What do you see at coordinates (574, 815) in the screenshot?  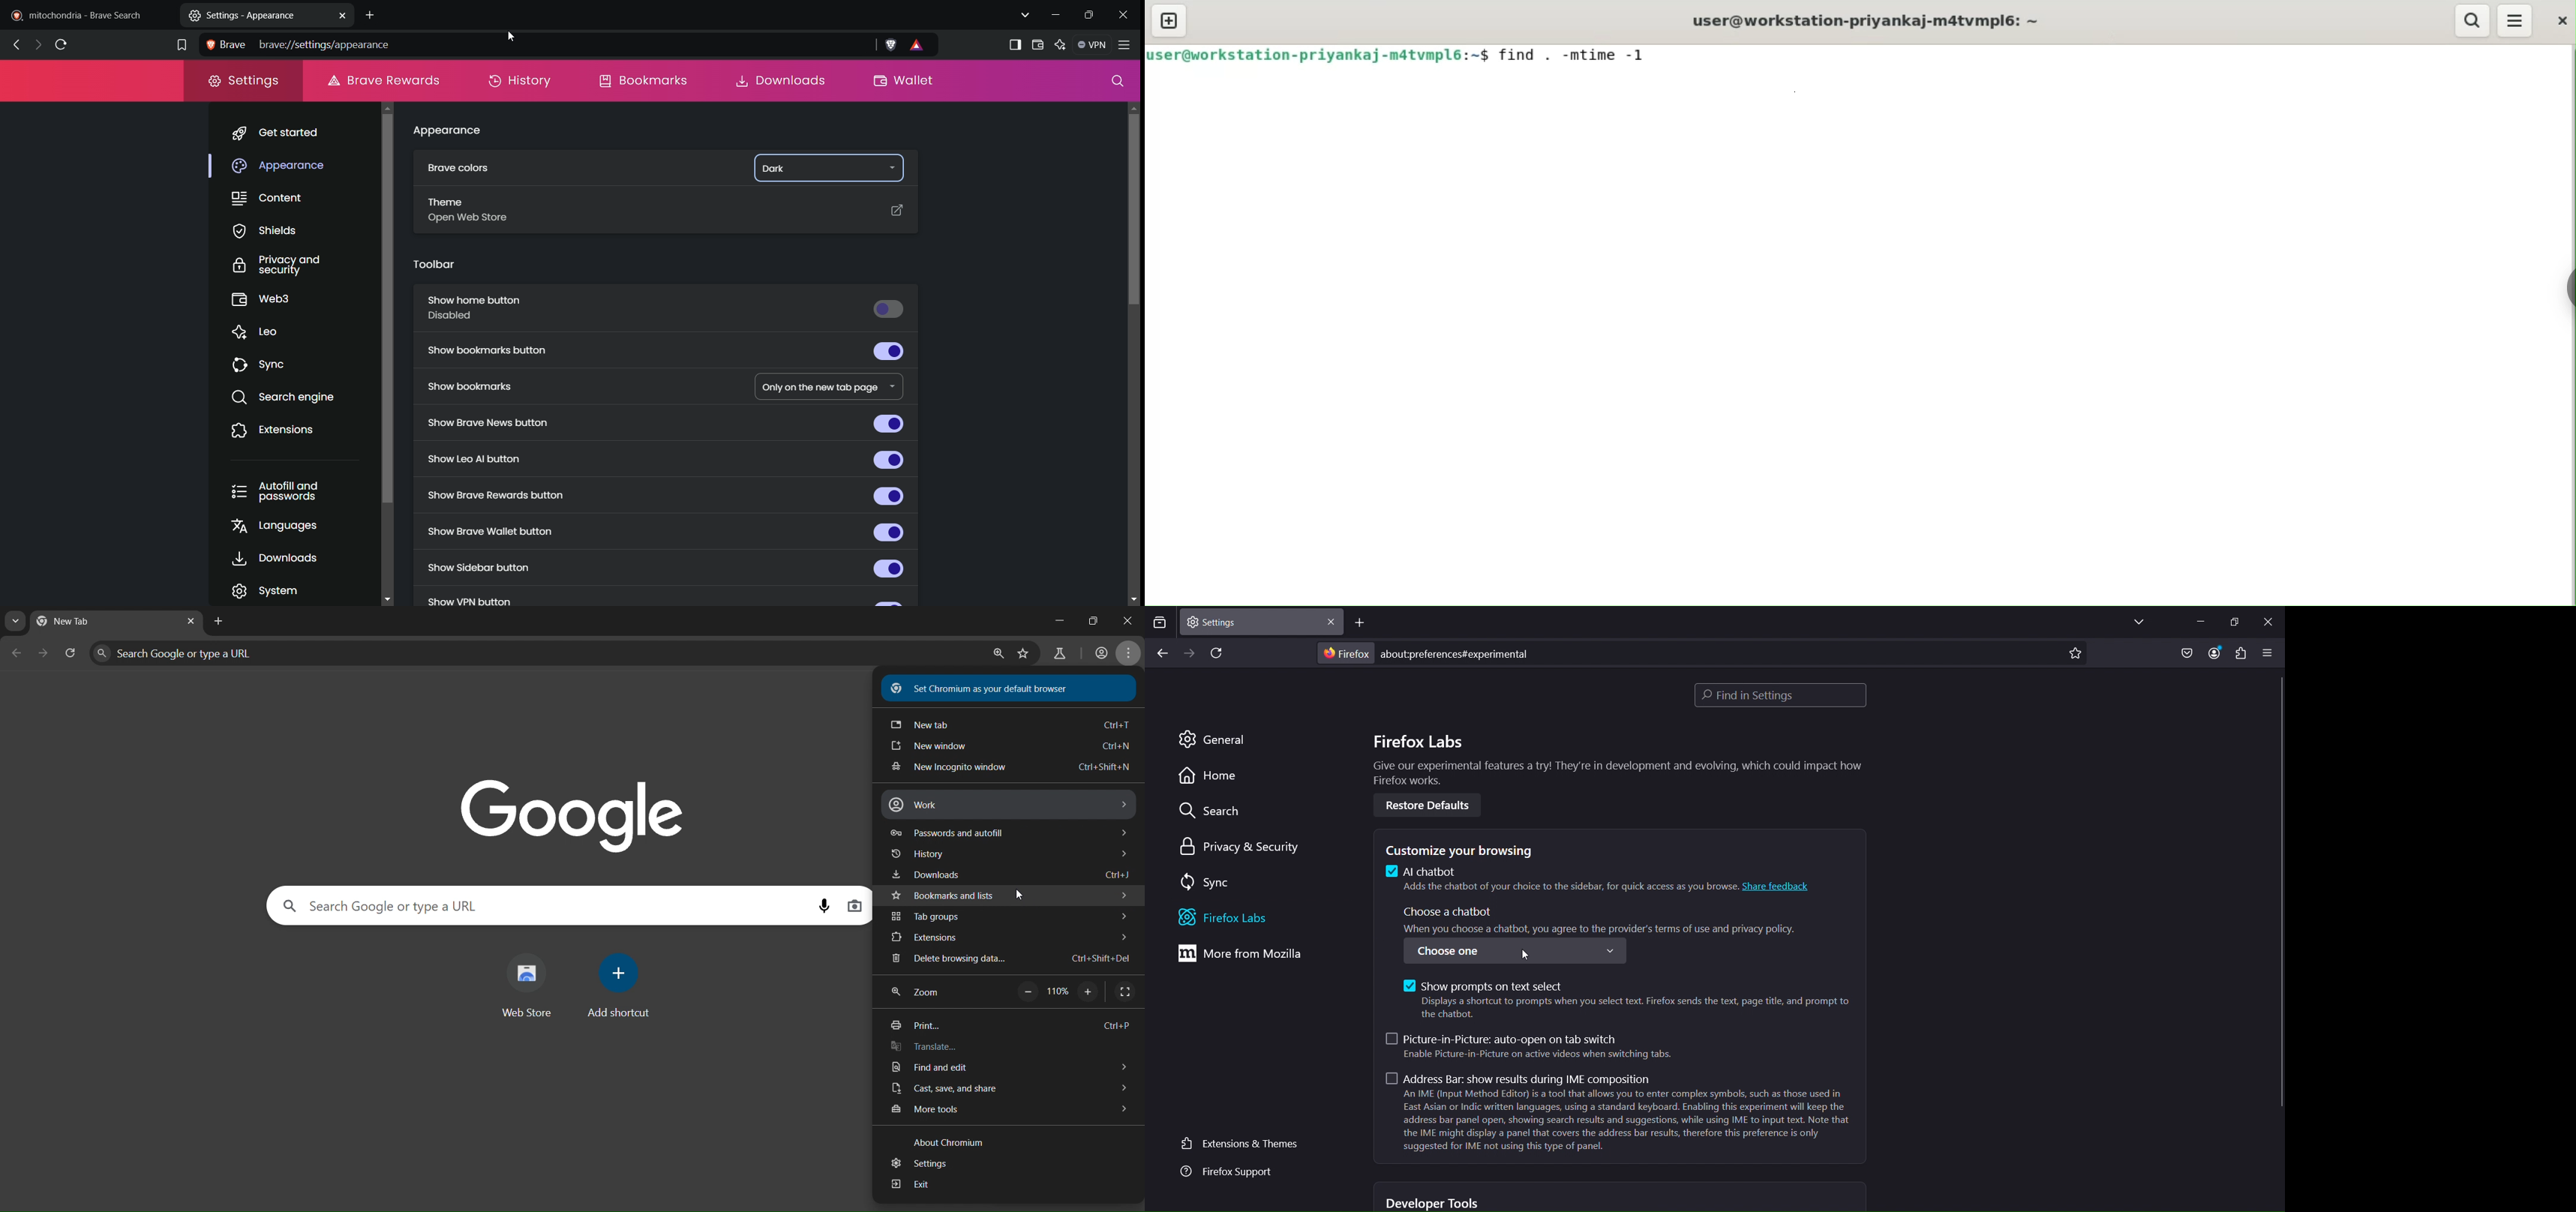 I see `Google logo` at bounding box center [574, 815].